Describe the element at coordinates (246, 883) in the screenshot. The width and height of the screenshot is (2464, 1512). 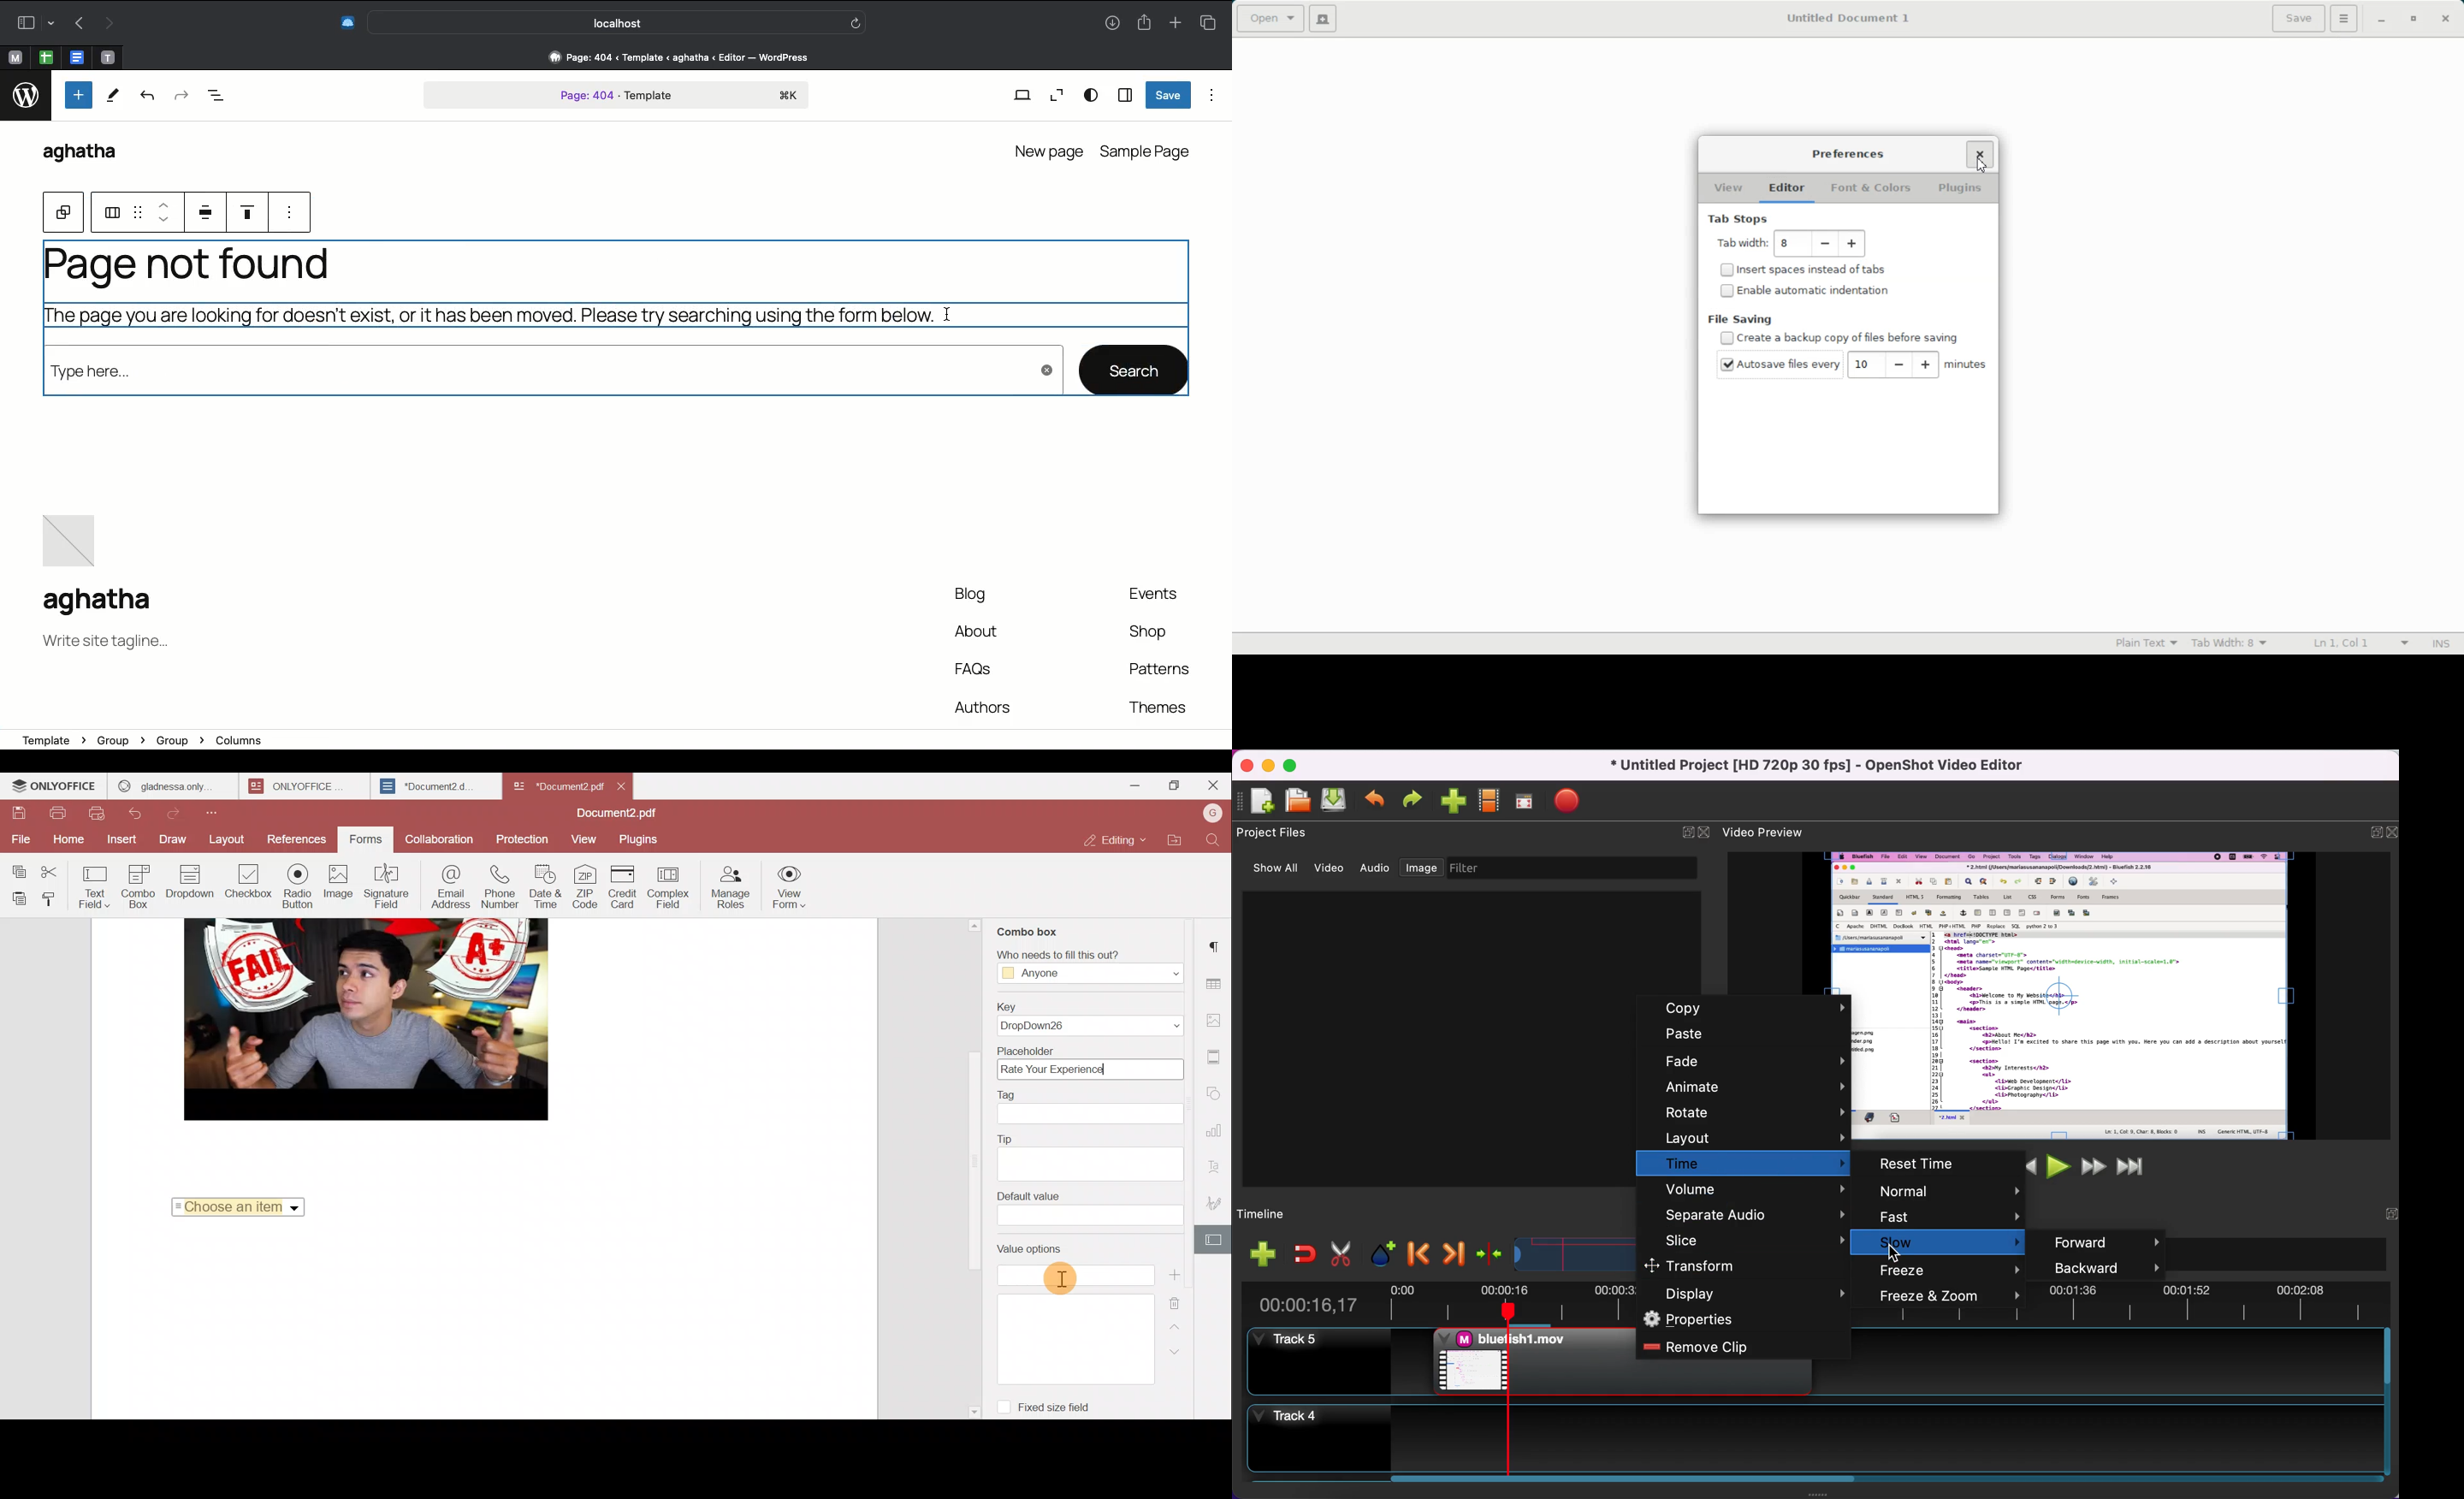
I see `Checkbox` at that location.